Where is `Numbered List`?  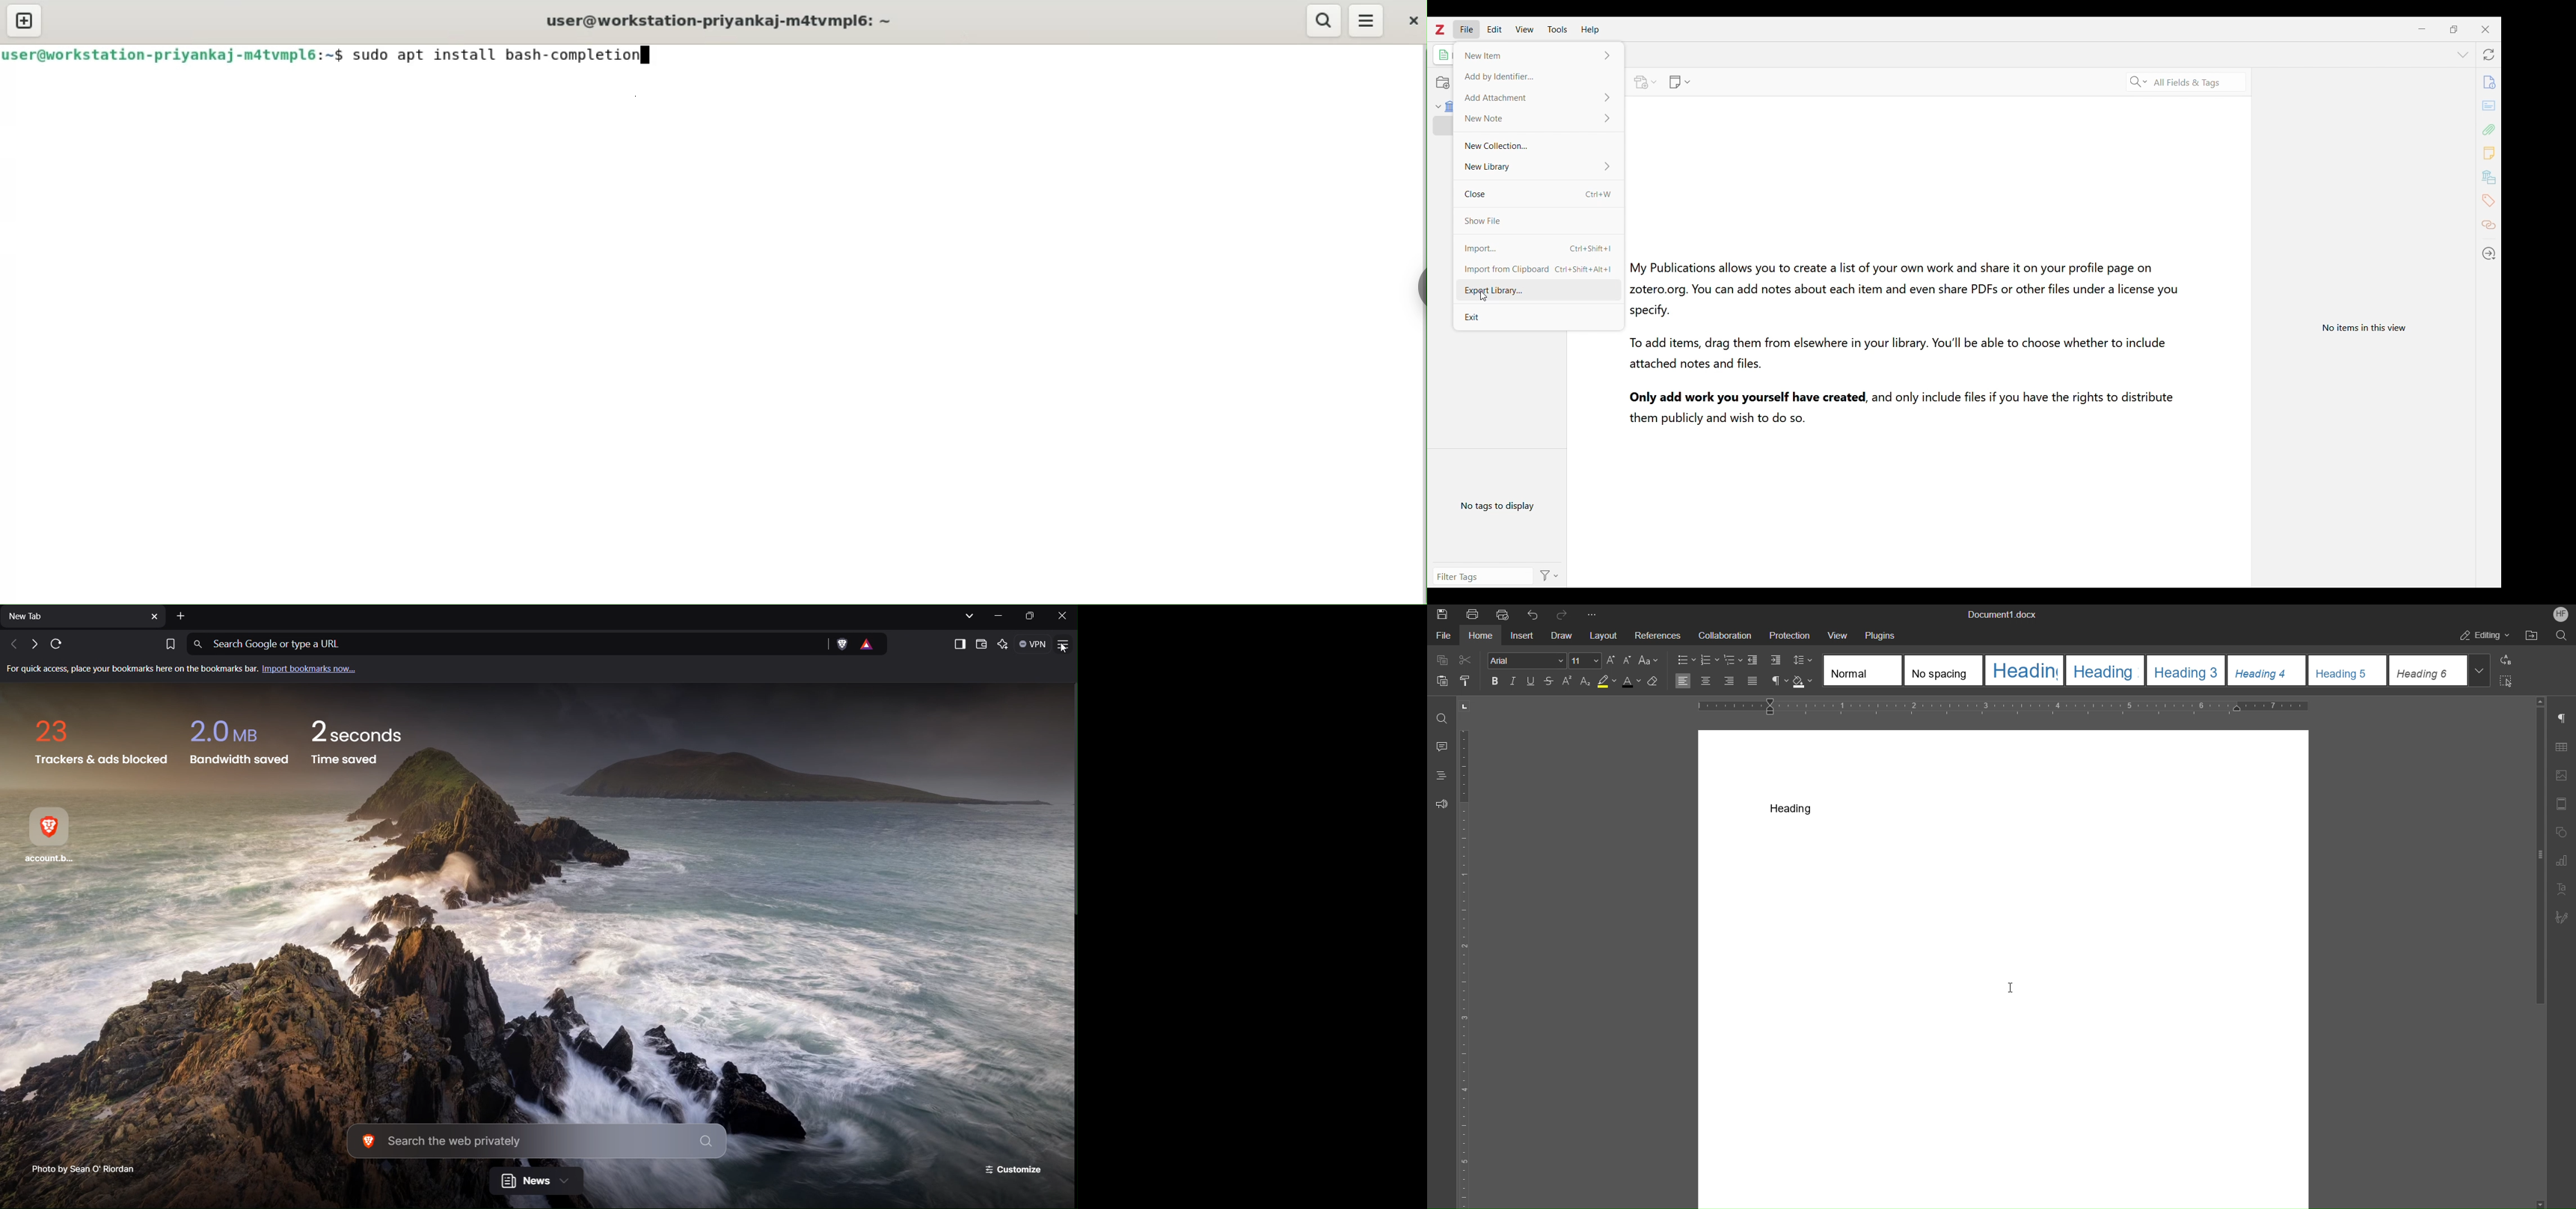 Numbered List is located at coordinates (1711, 660).